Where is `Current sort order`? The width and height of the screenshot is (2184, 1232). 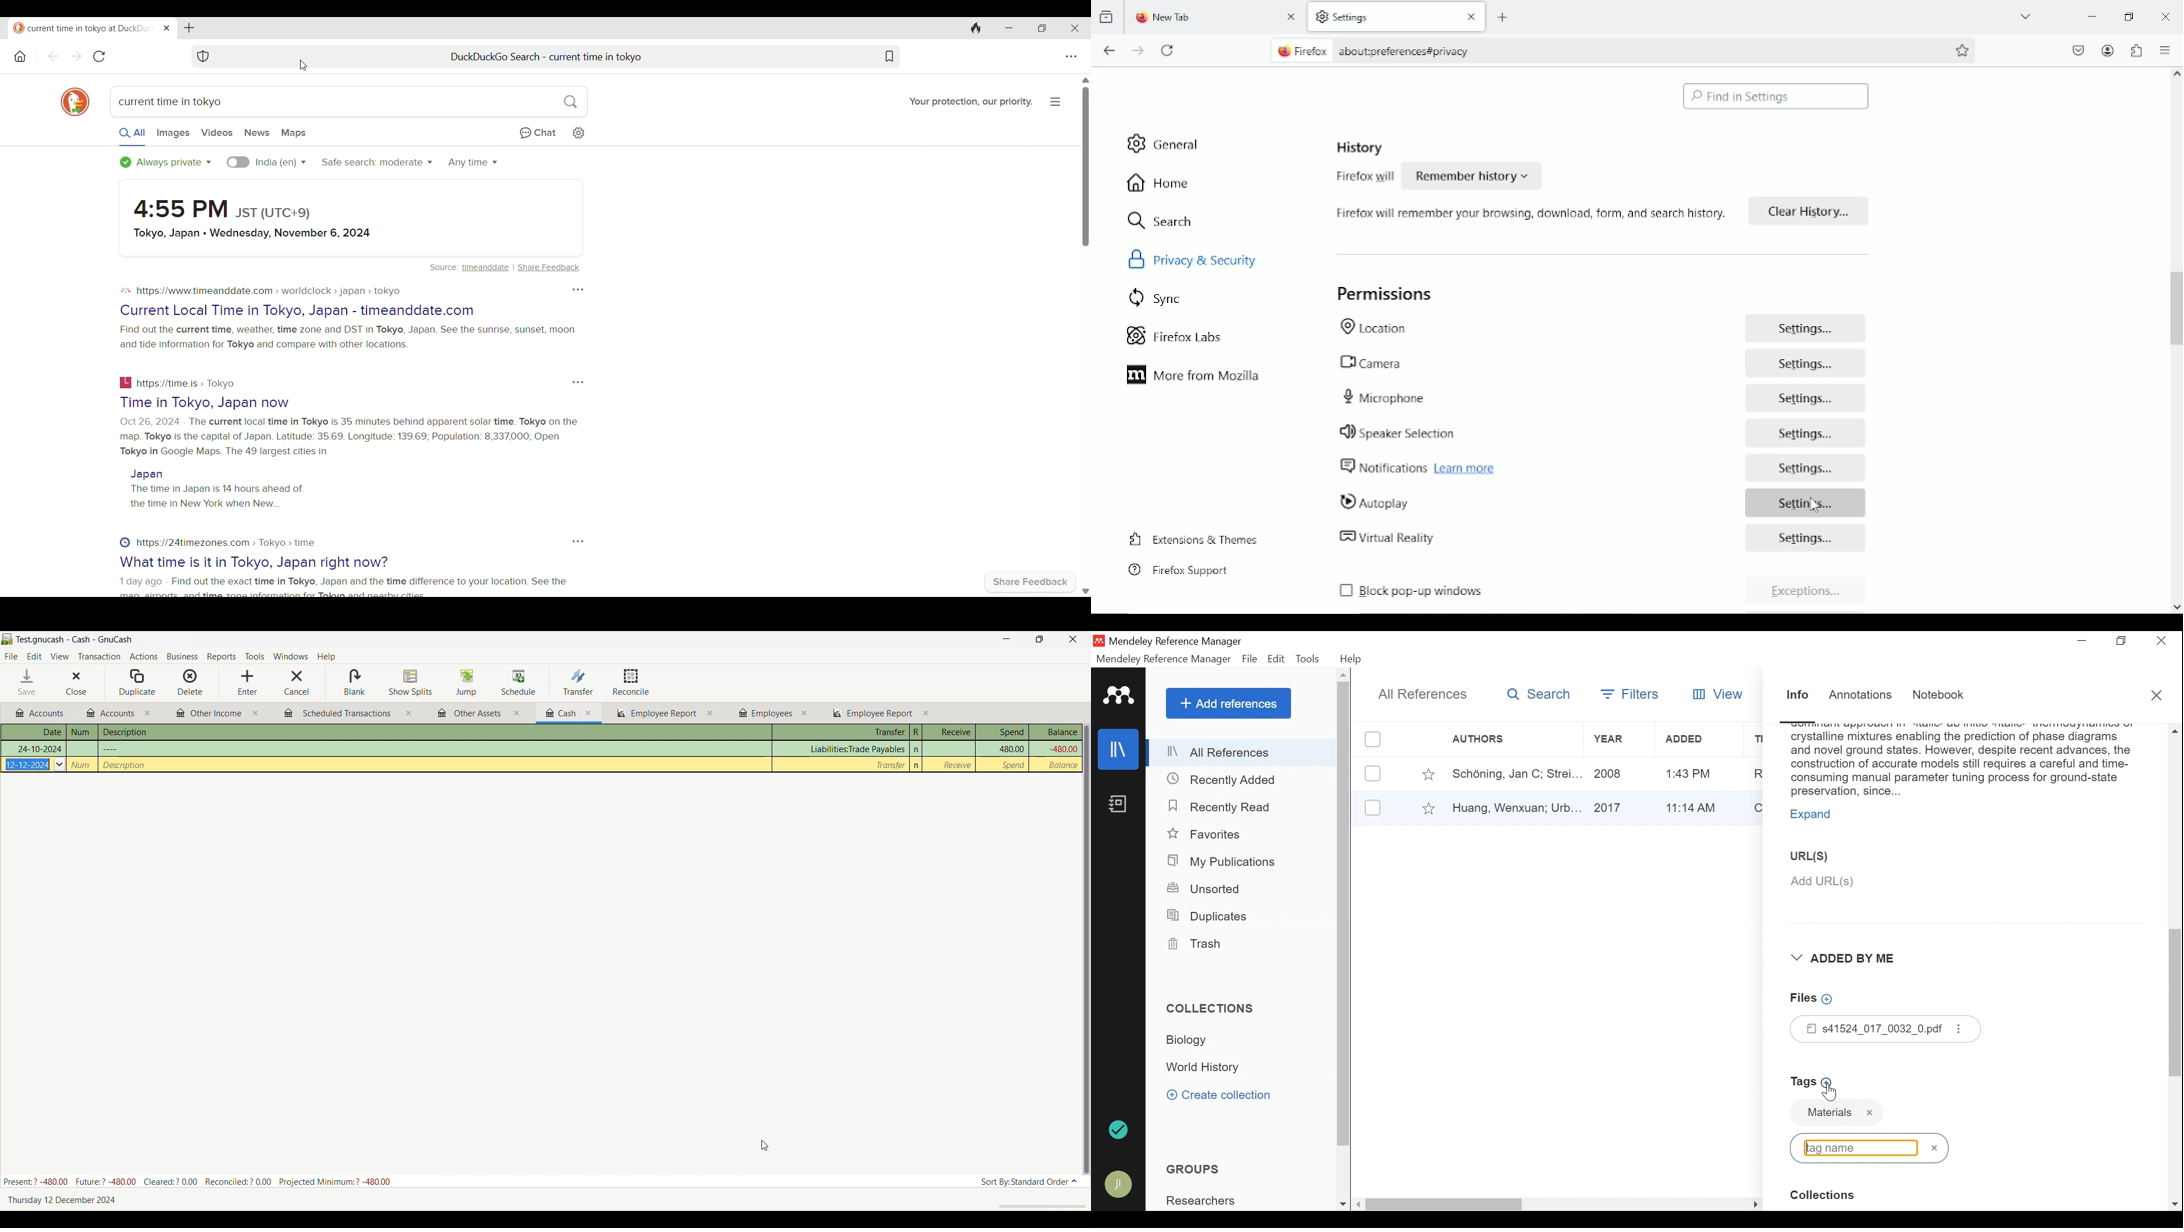
Current sort order is located at coordinates (1030, 1182).